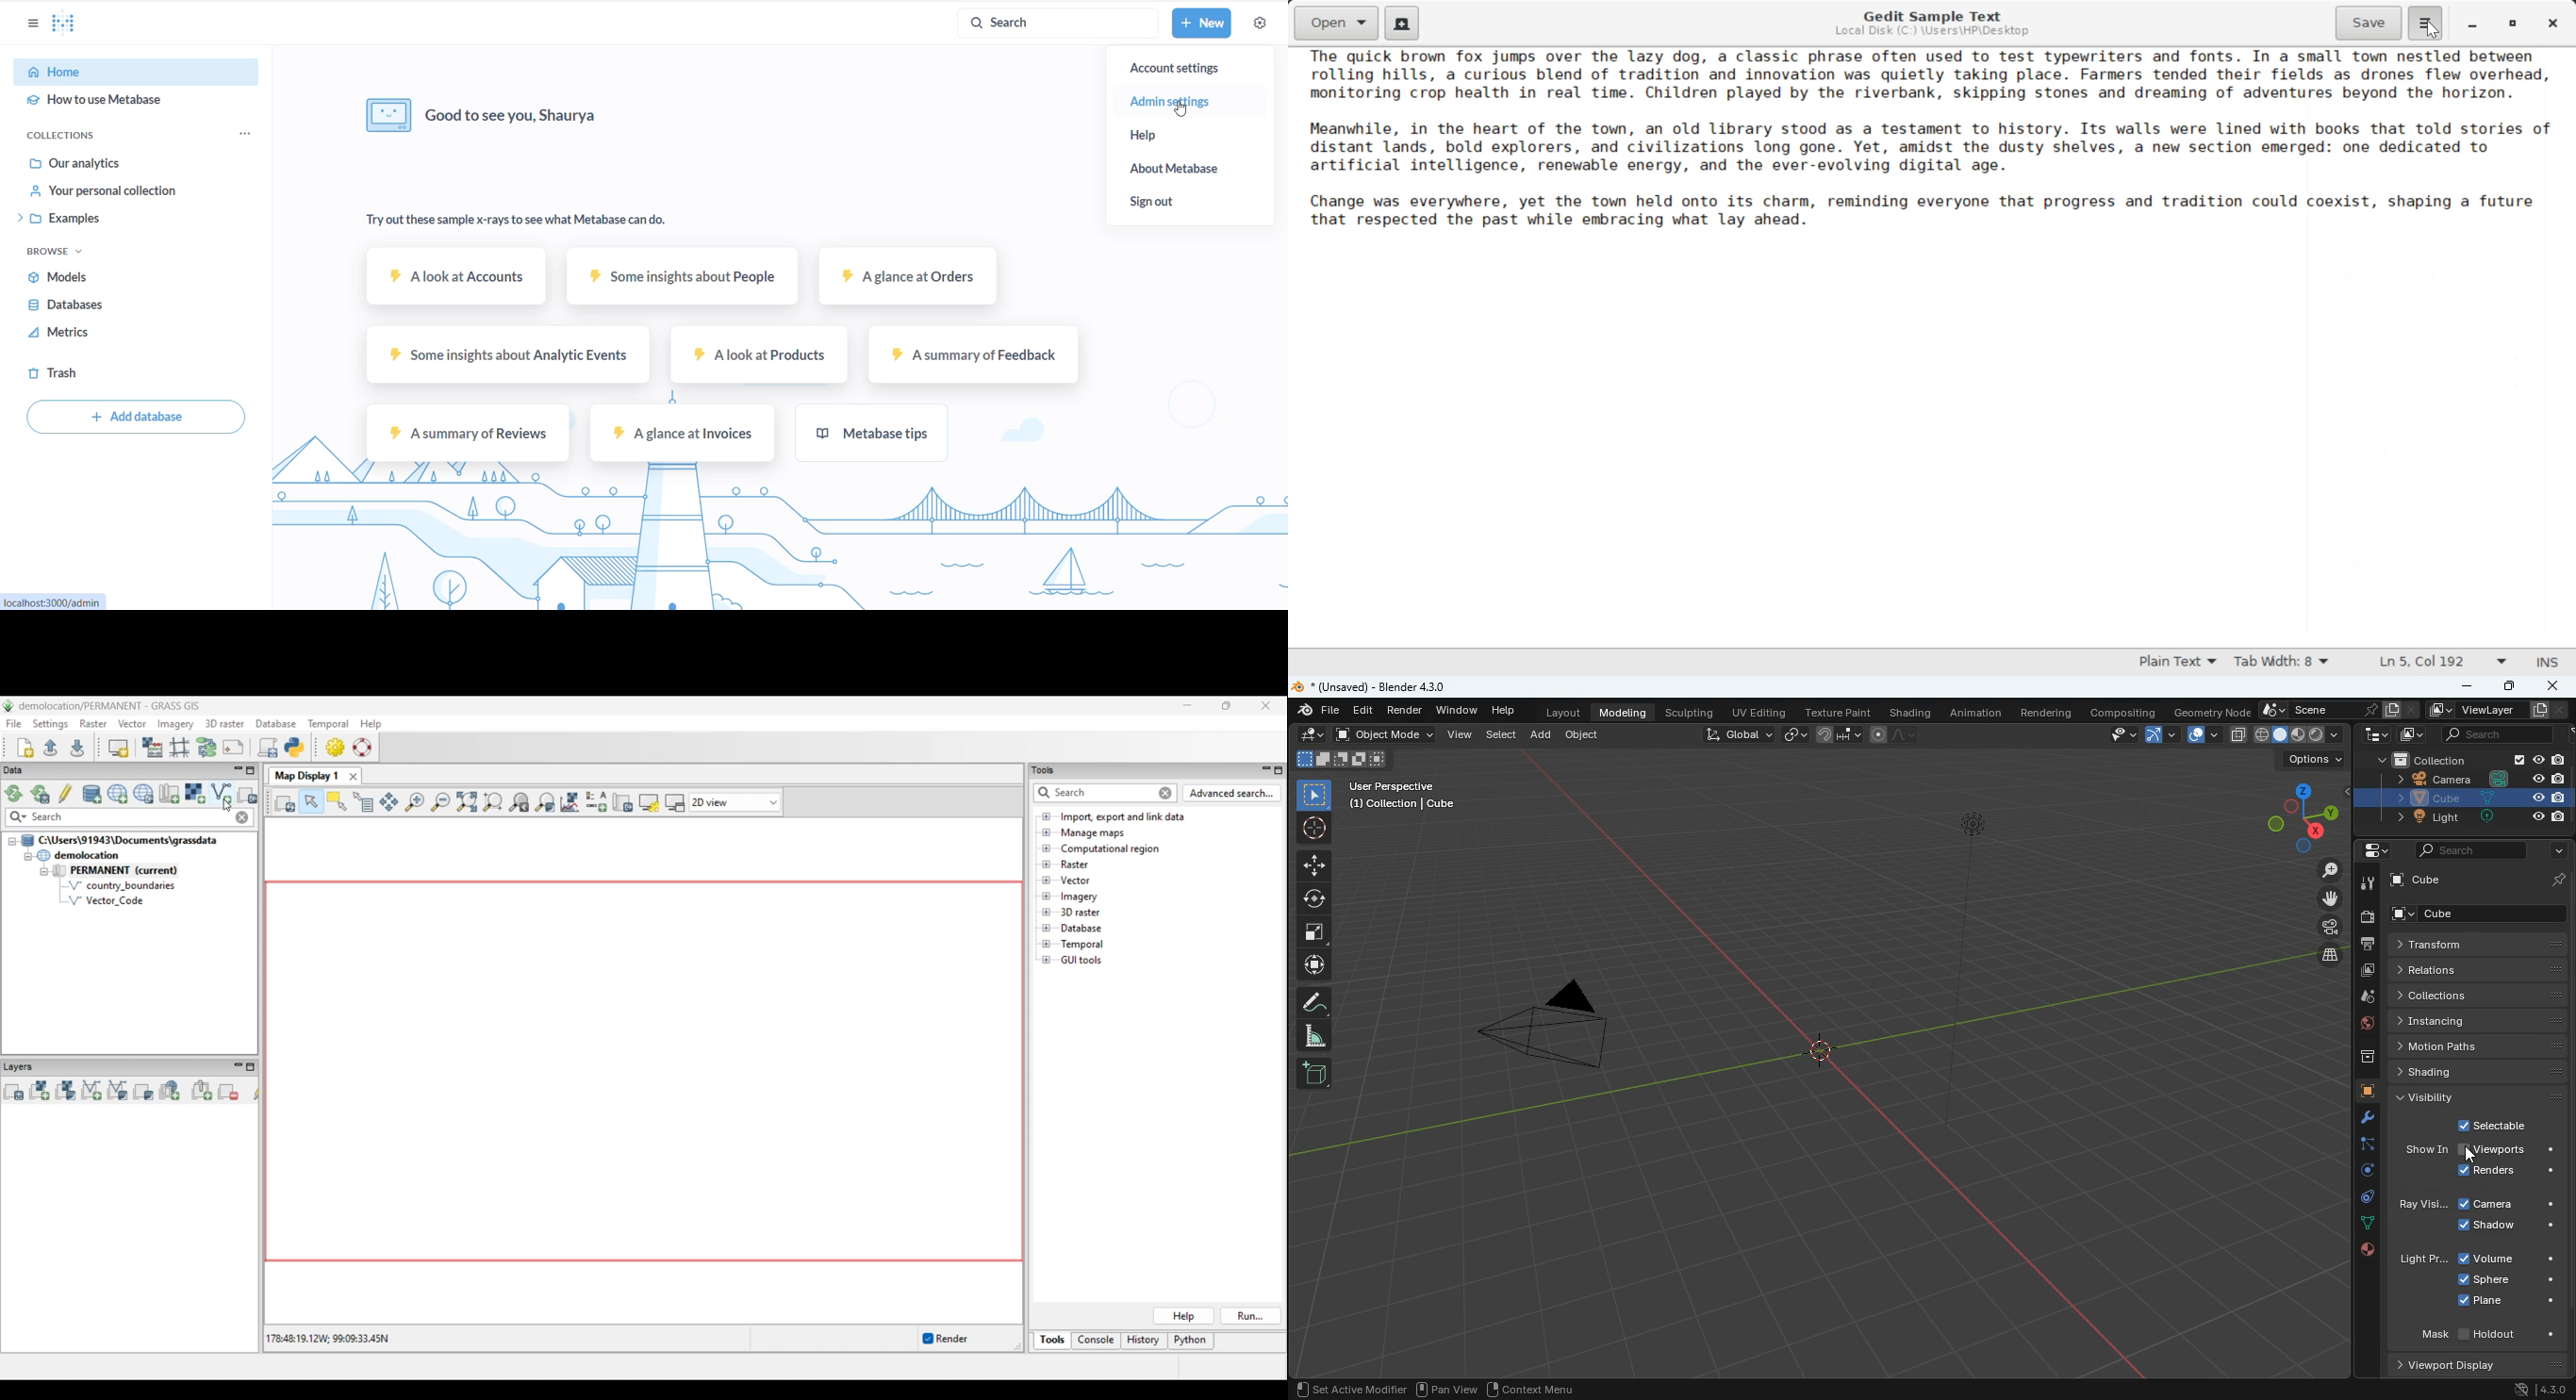 The image size is (2576, 1400). Describe the element at coordinates (1731, 735) in the screenshot. I see `global` at that location.